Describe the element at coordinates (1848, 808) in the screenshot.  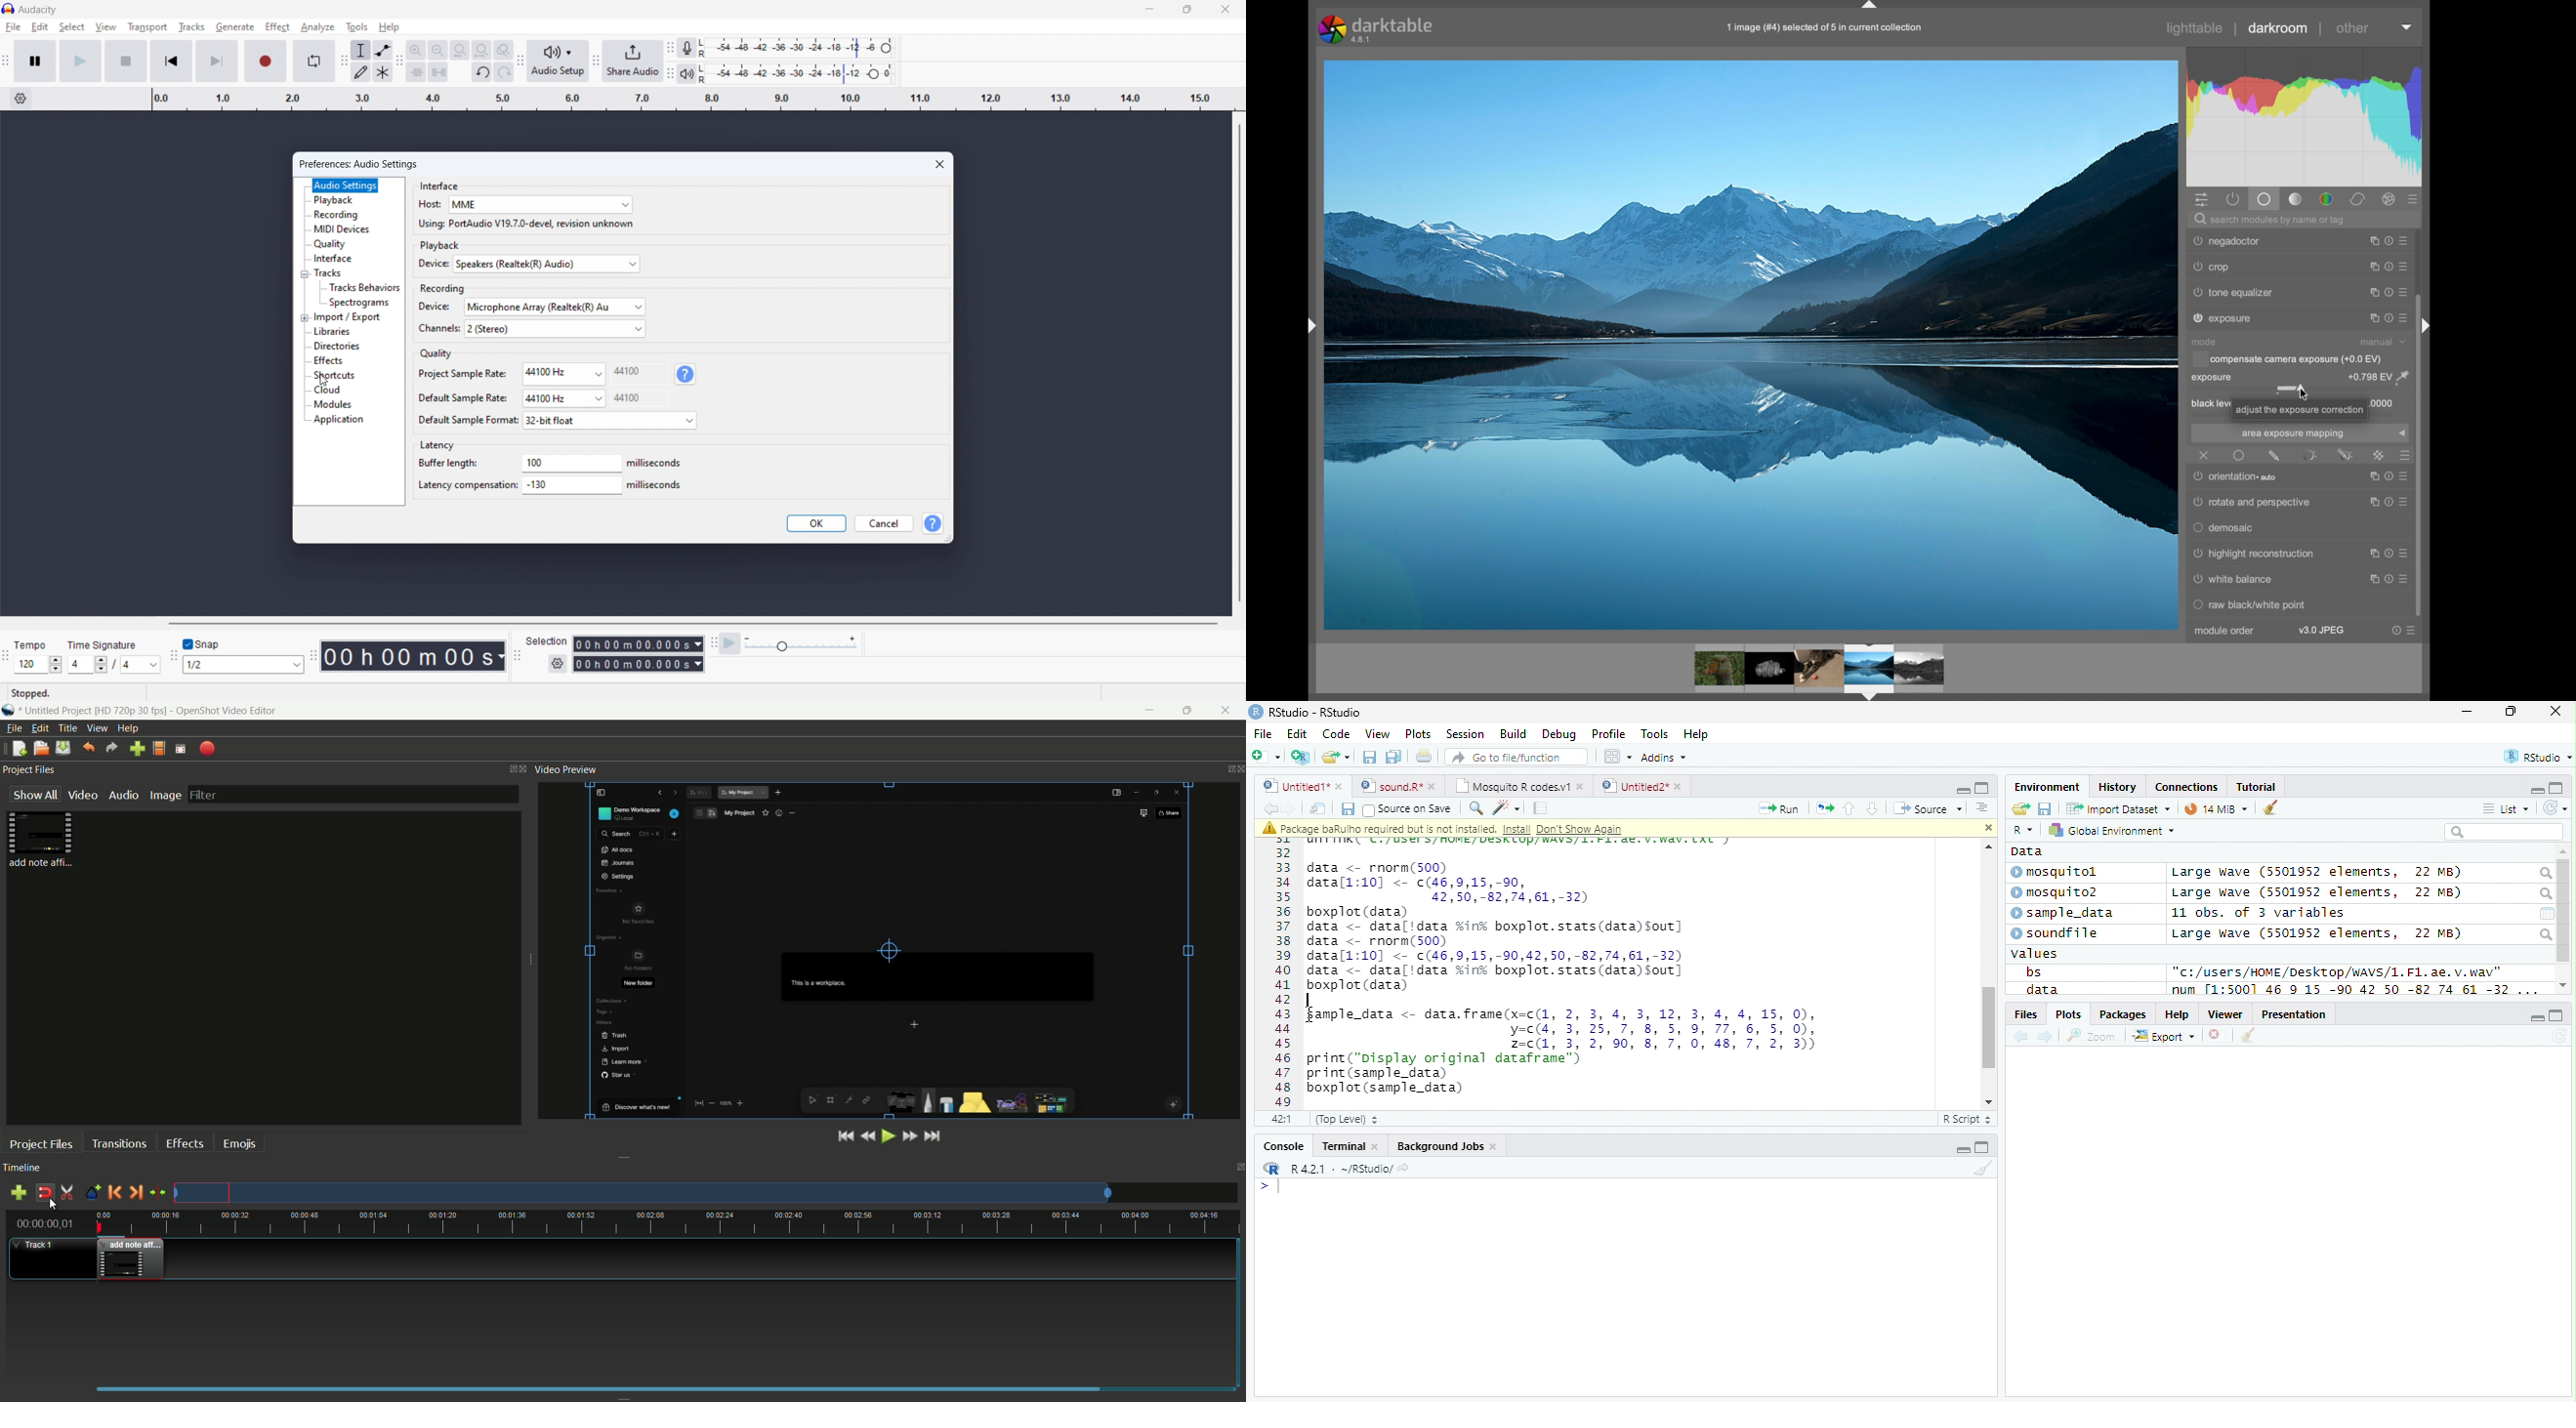
I see `Go to previous section` at that location.